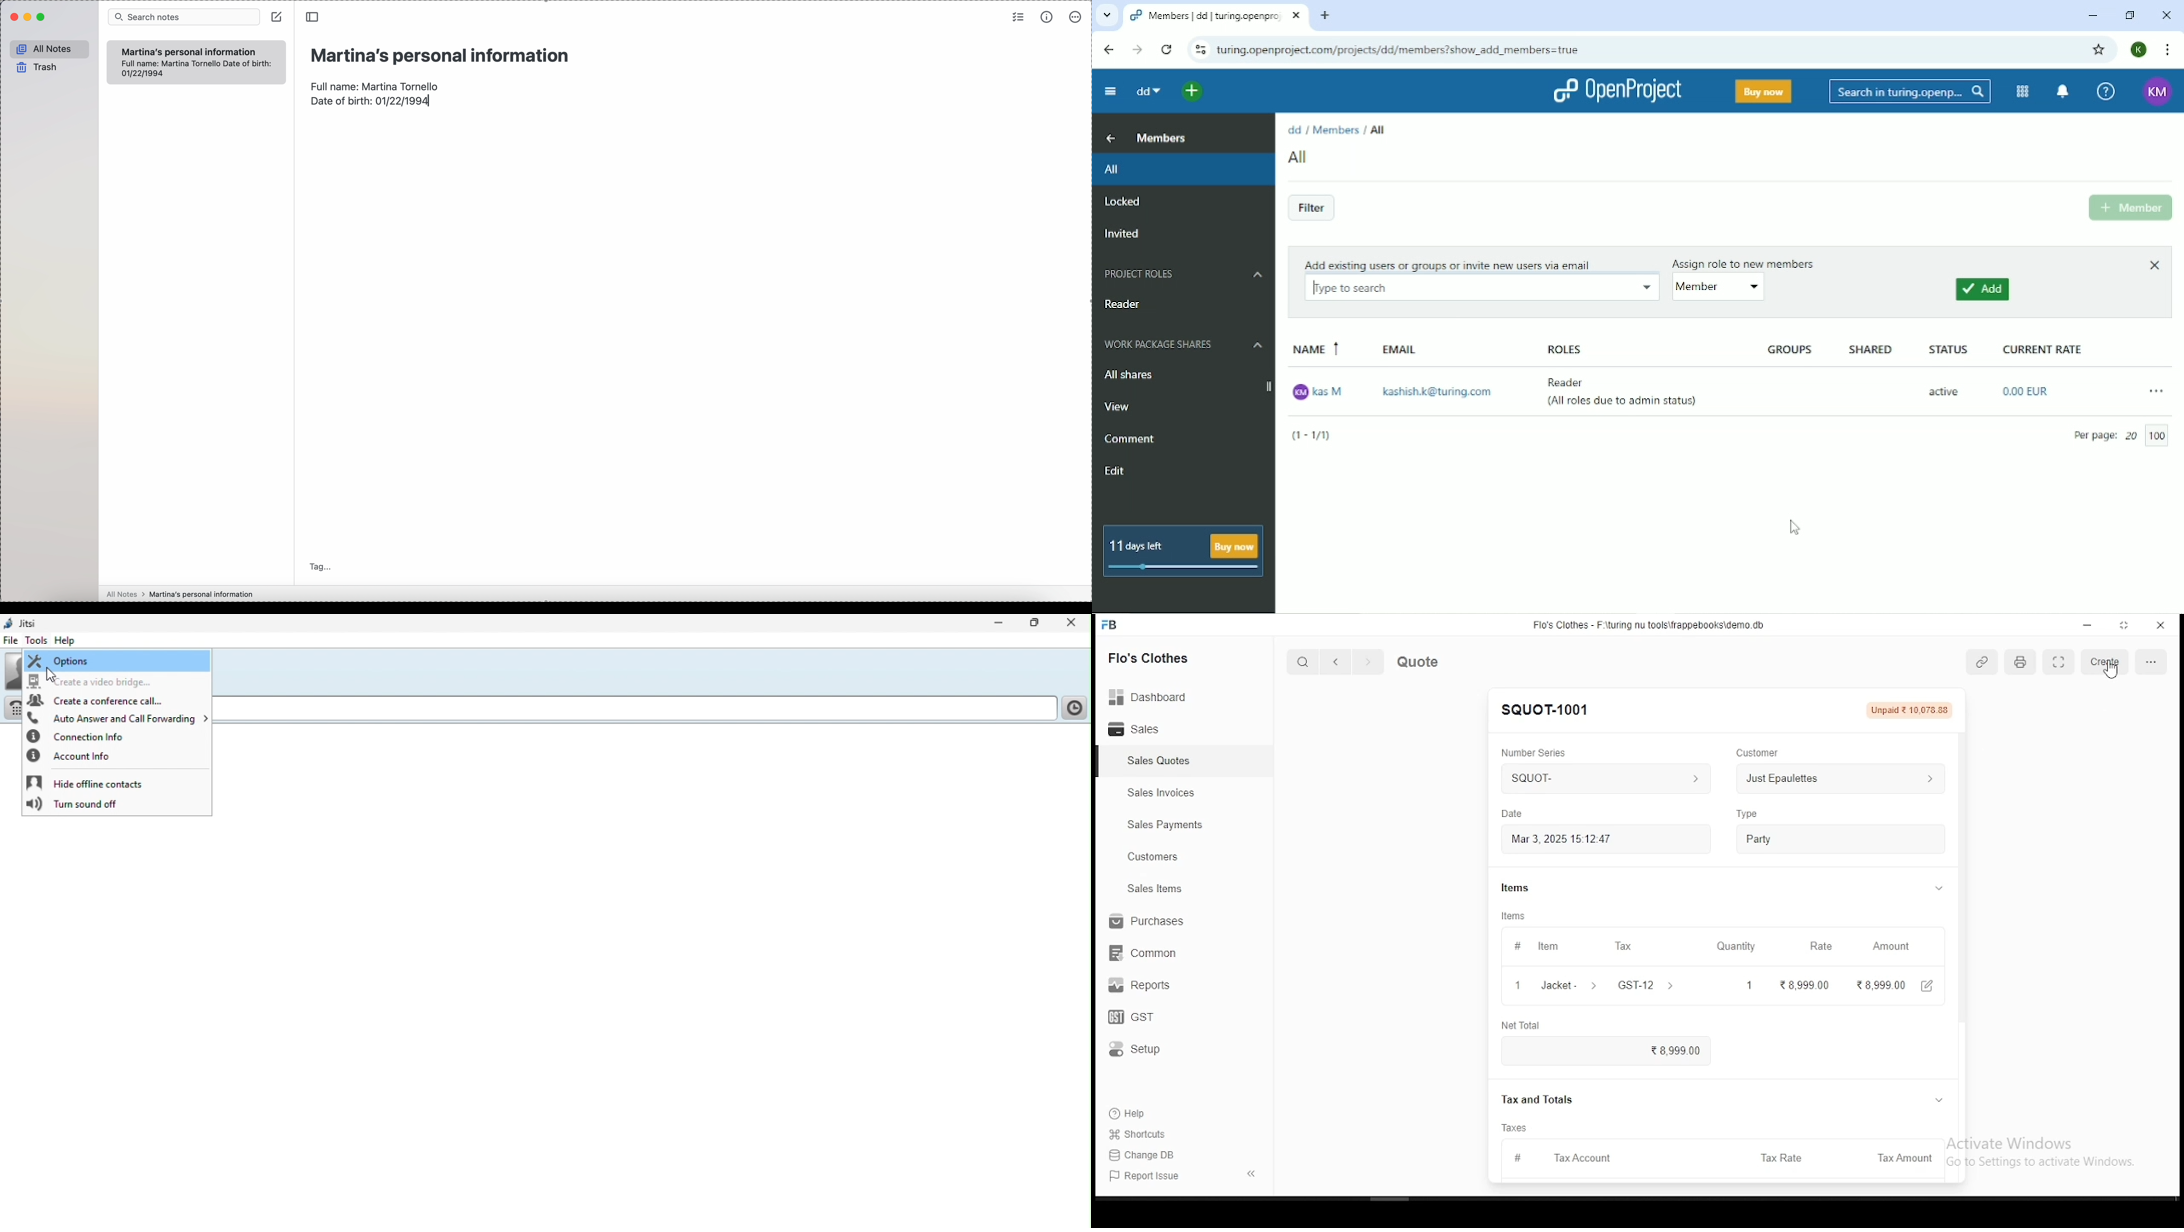 Image resolution: width=2184 pixels, height=1232 pixels. What do you see at coordinates (53, 677) in the screenshot?
I see `cursor` at bounding box center [53, 677].